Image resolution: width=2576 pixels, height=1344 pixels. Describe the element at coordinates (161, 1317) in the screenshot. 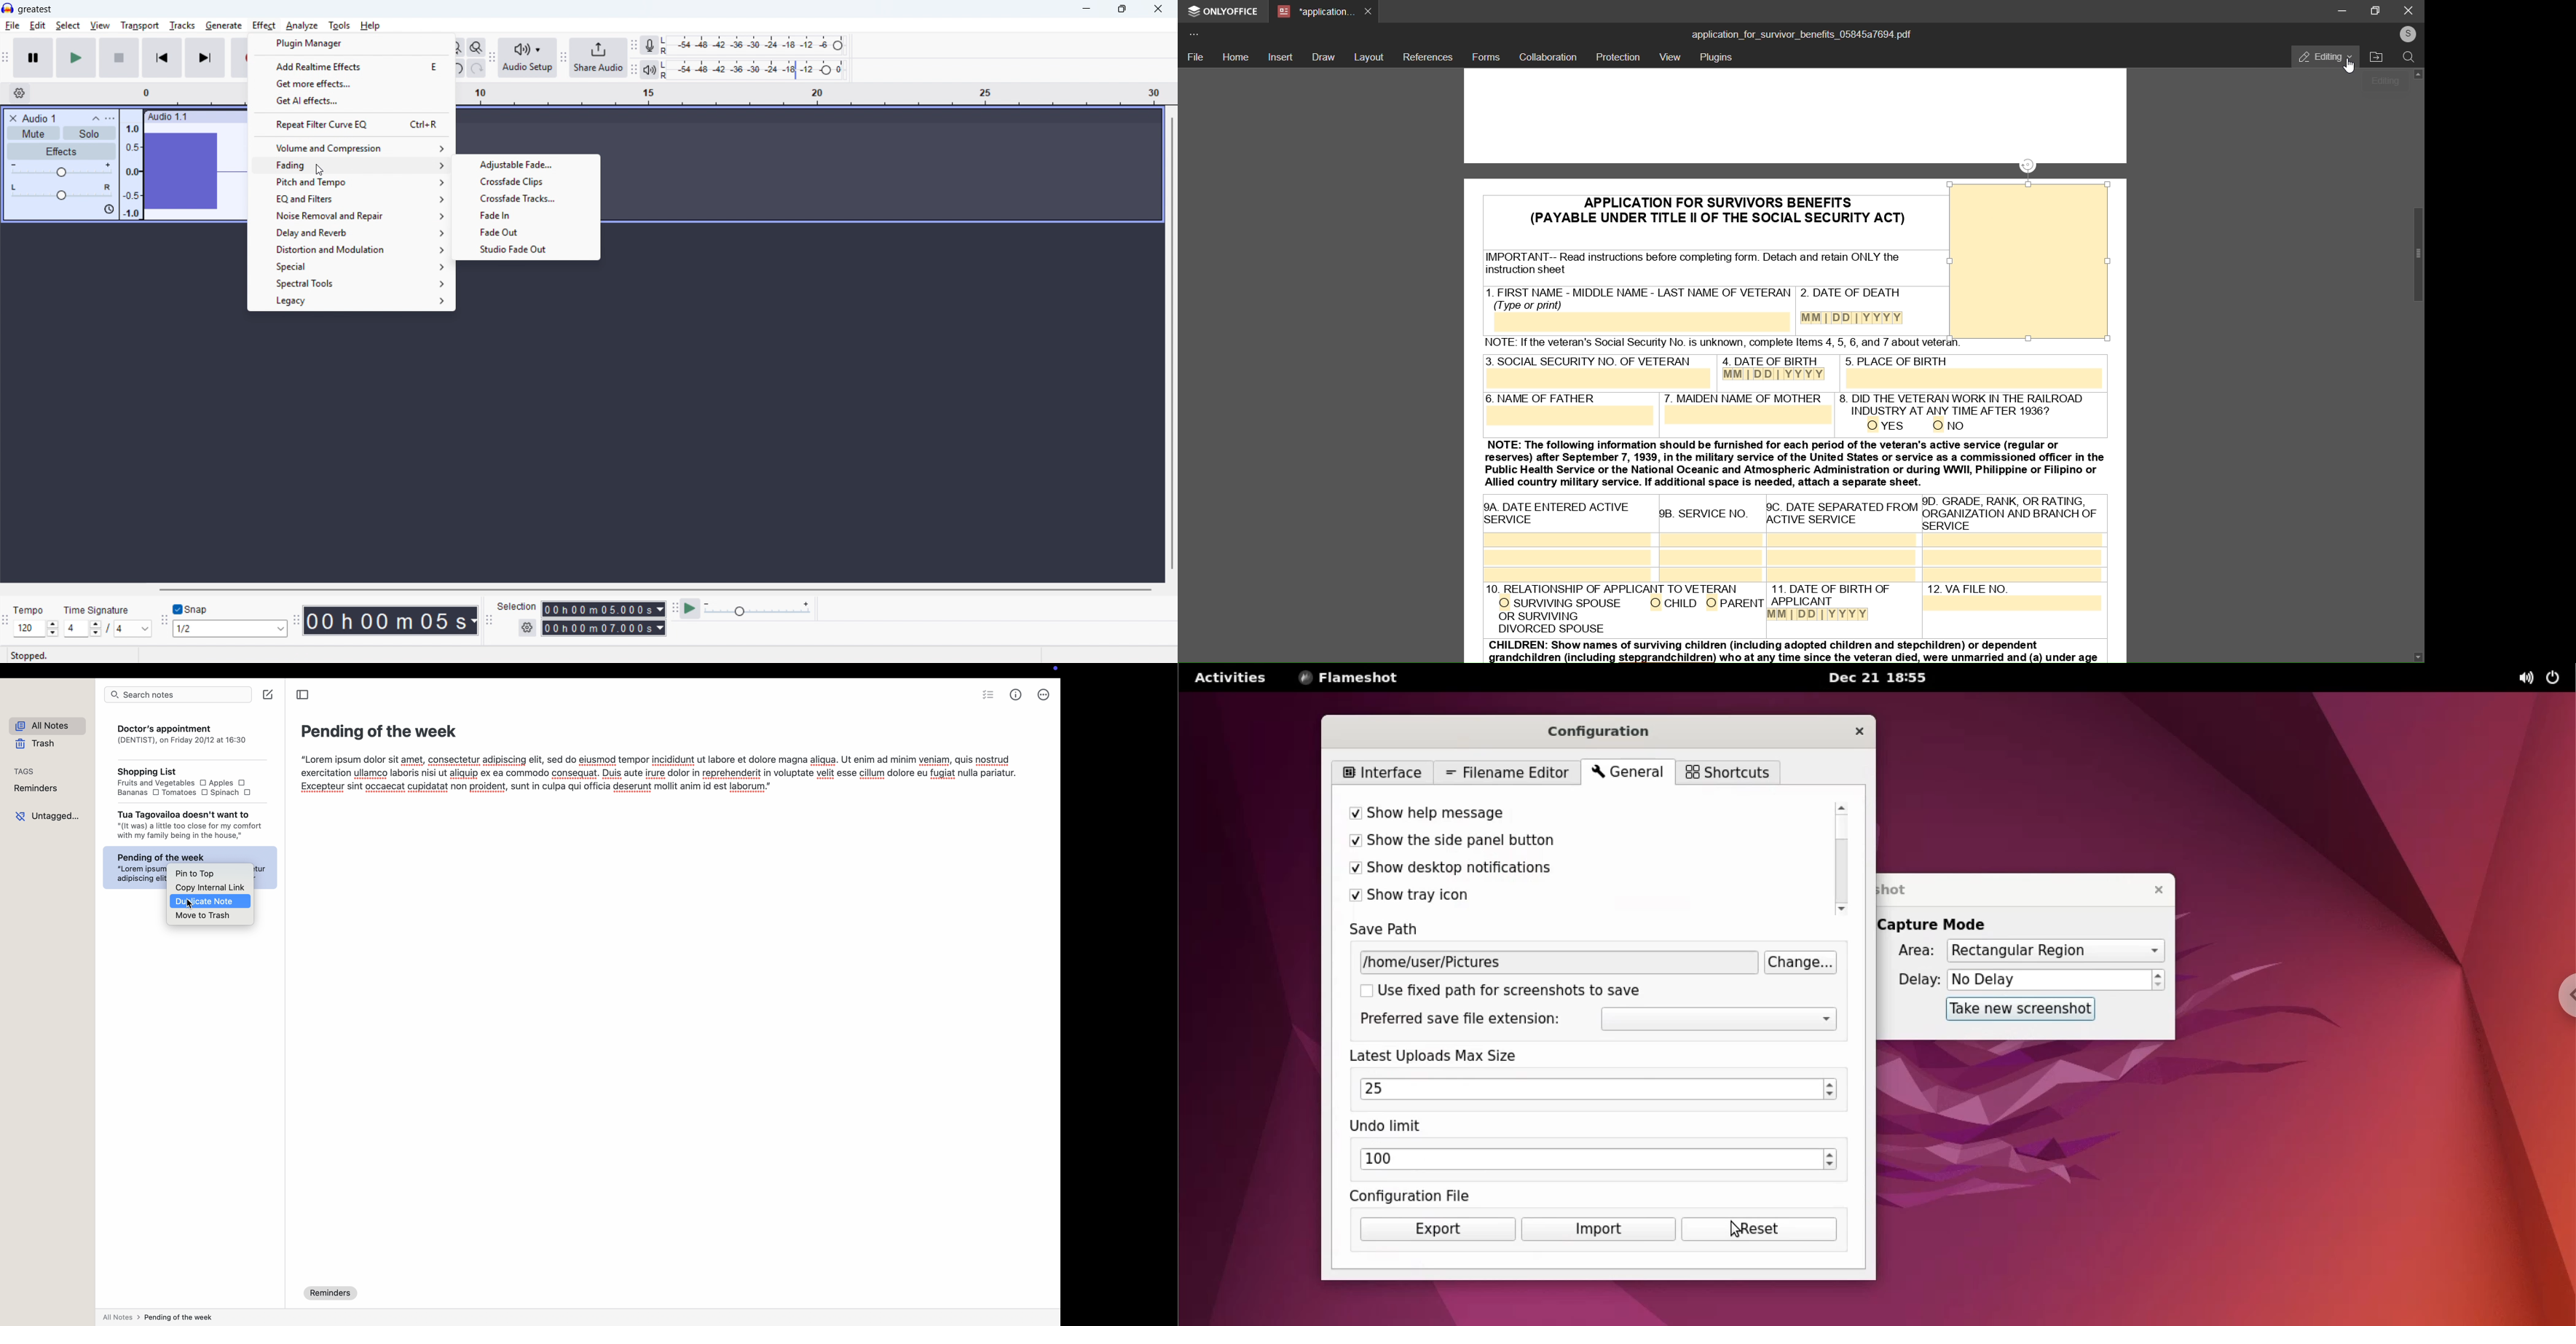

I see `all notes > pending of the week` at that location.